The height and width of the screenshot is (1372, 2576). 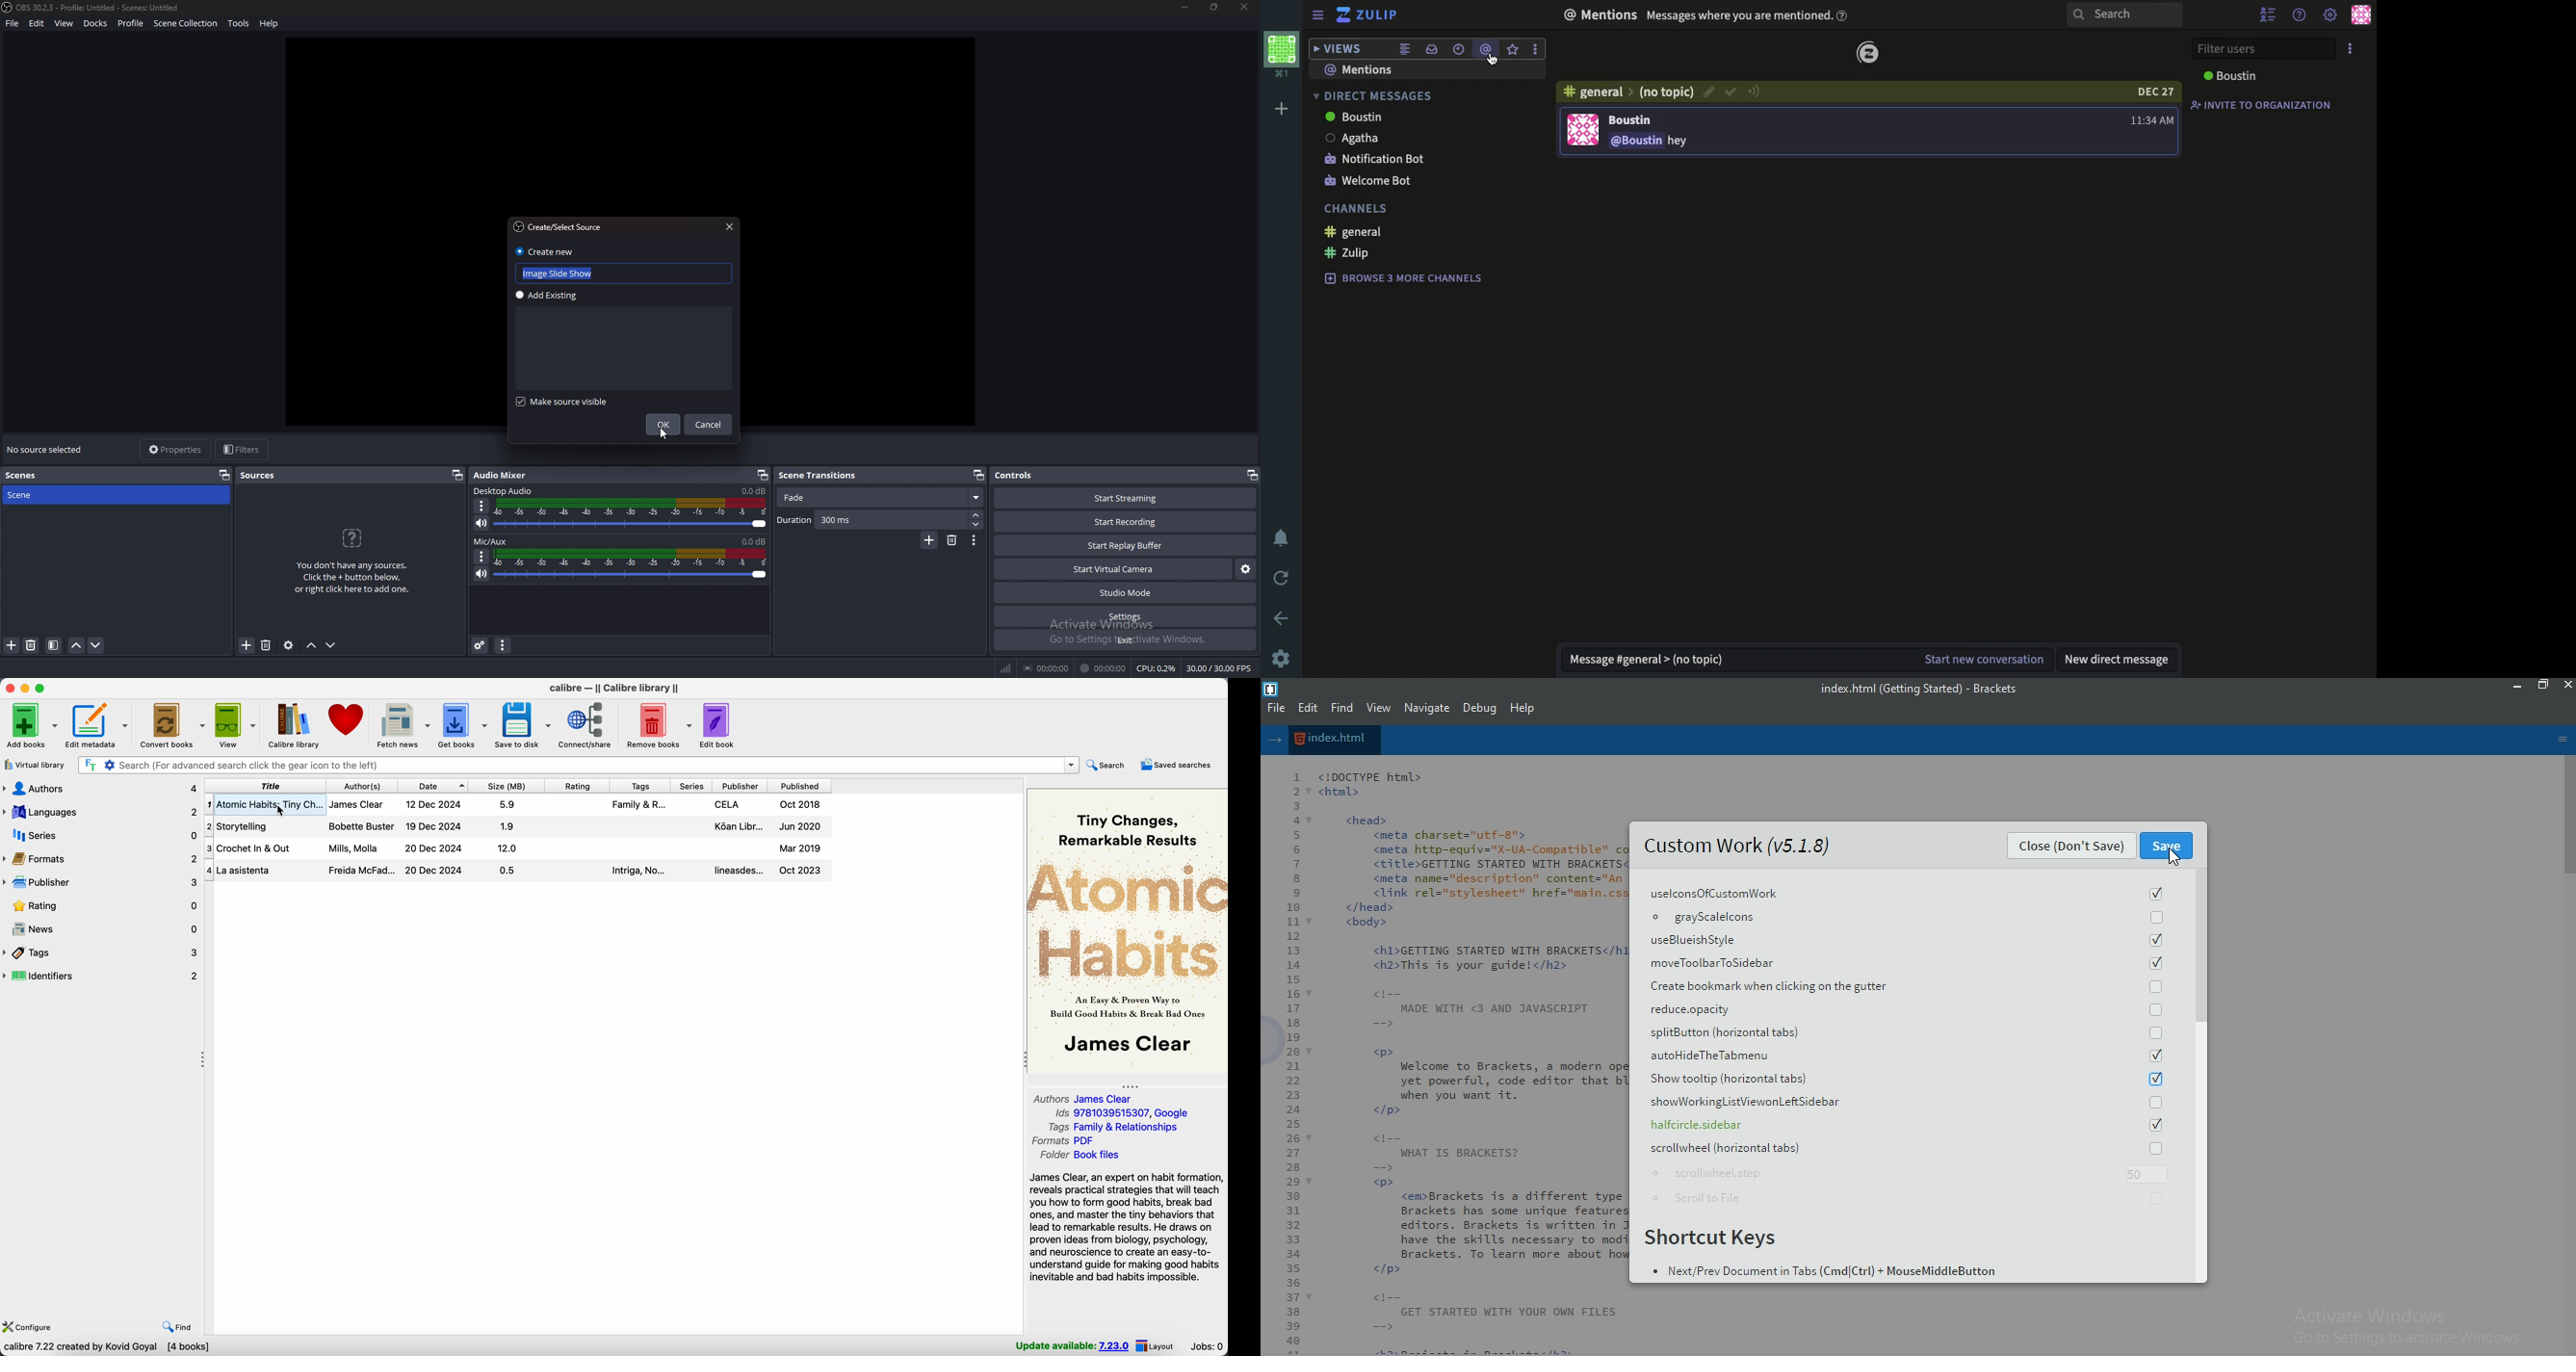 What do you see at coordinates (1128, 930) in the screenshot?
I see `book cover preview` at bounding box center [1128, 930].